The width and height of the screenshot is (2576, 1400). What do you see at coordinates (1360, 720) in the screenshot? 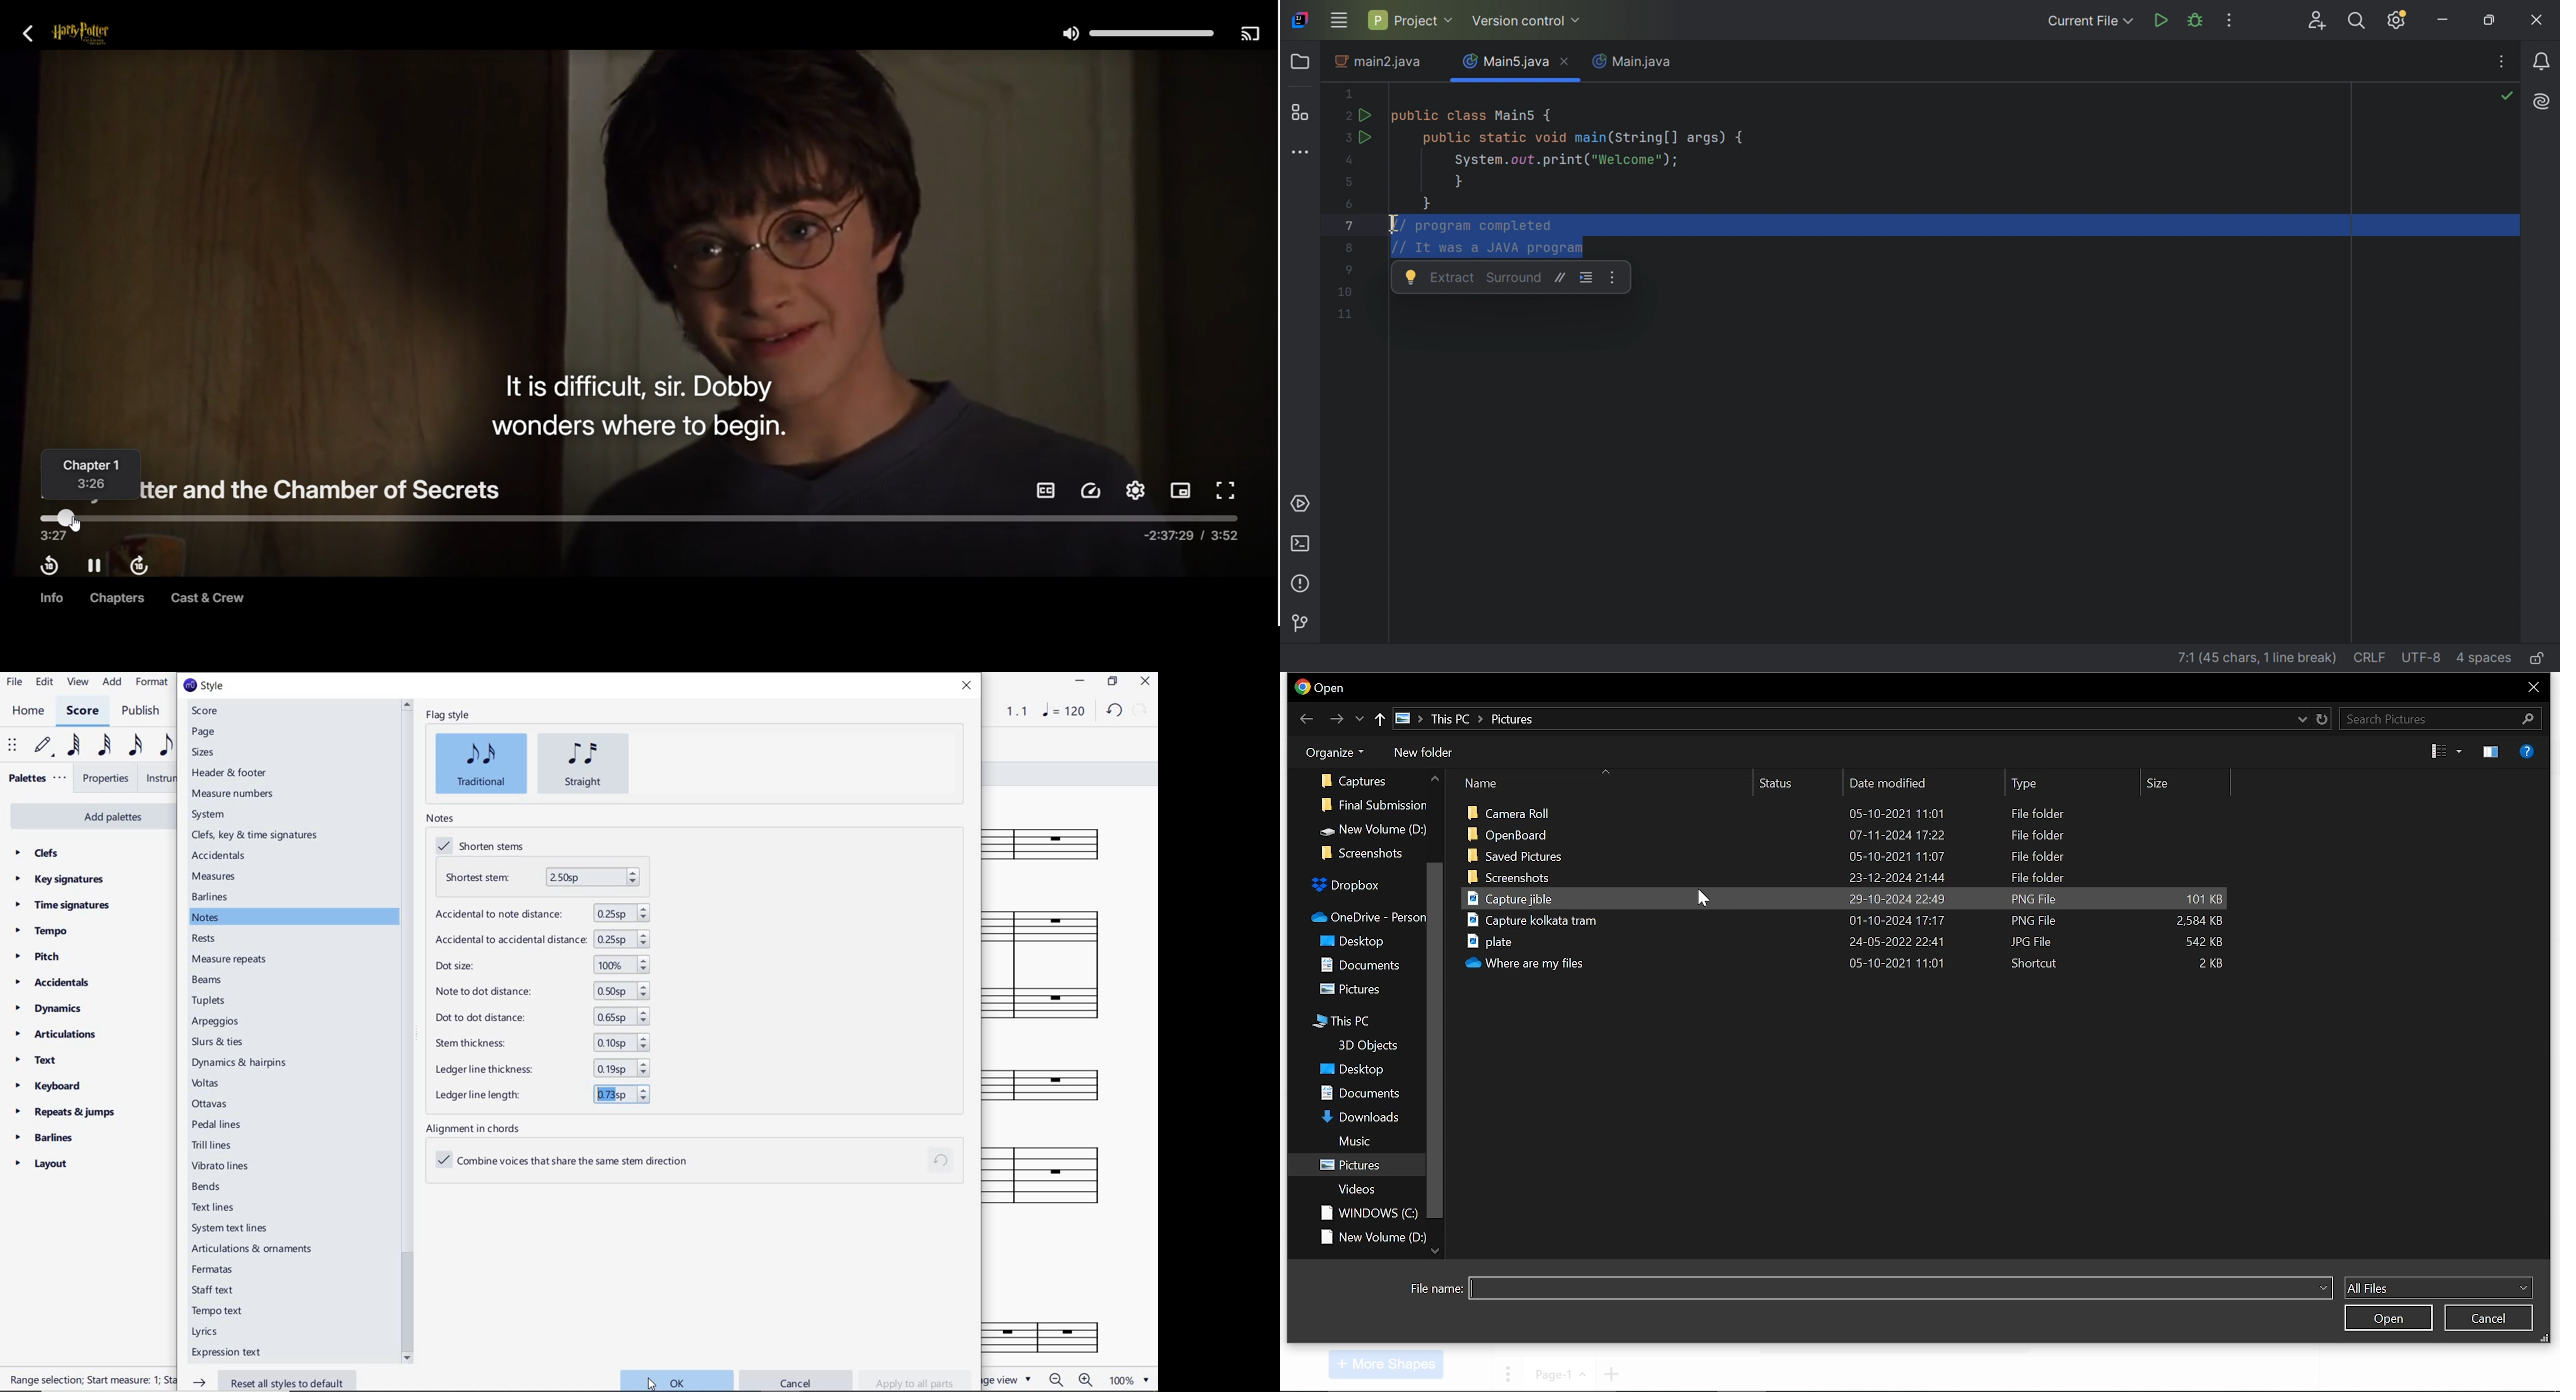
I see `previous location` at bounding box center [1360, 720].